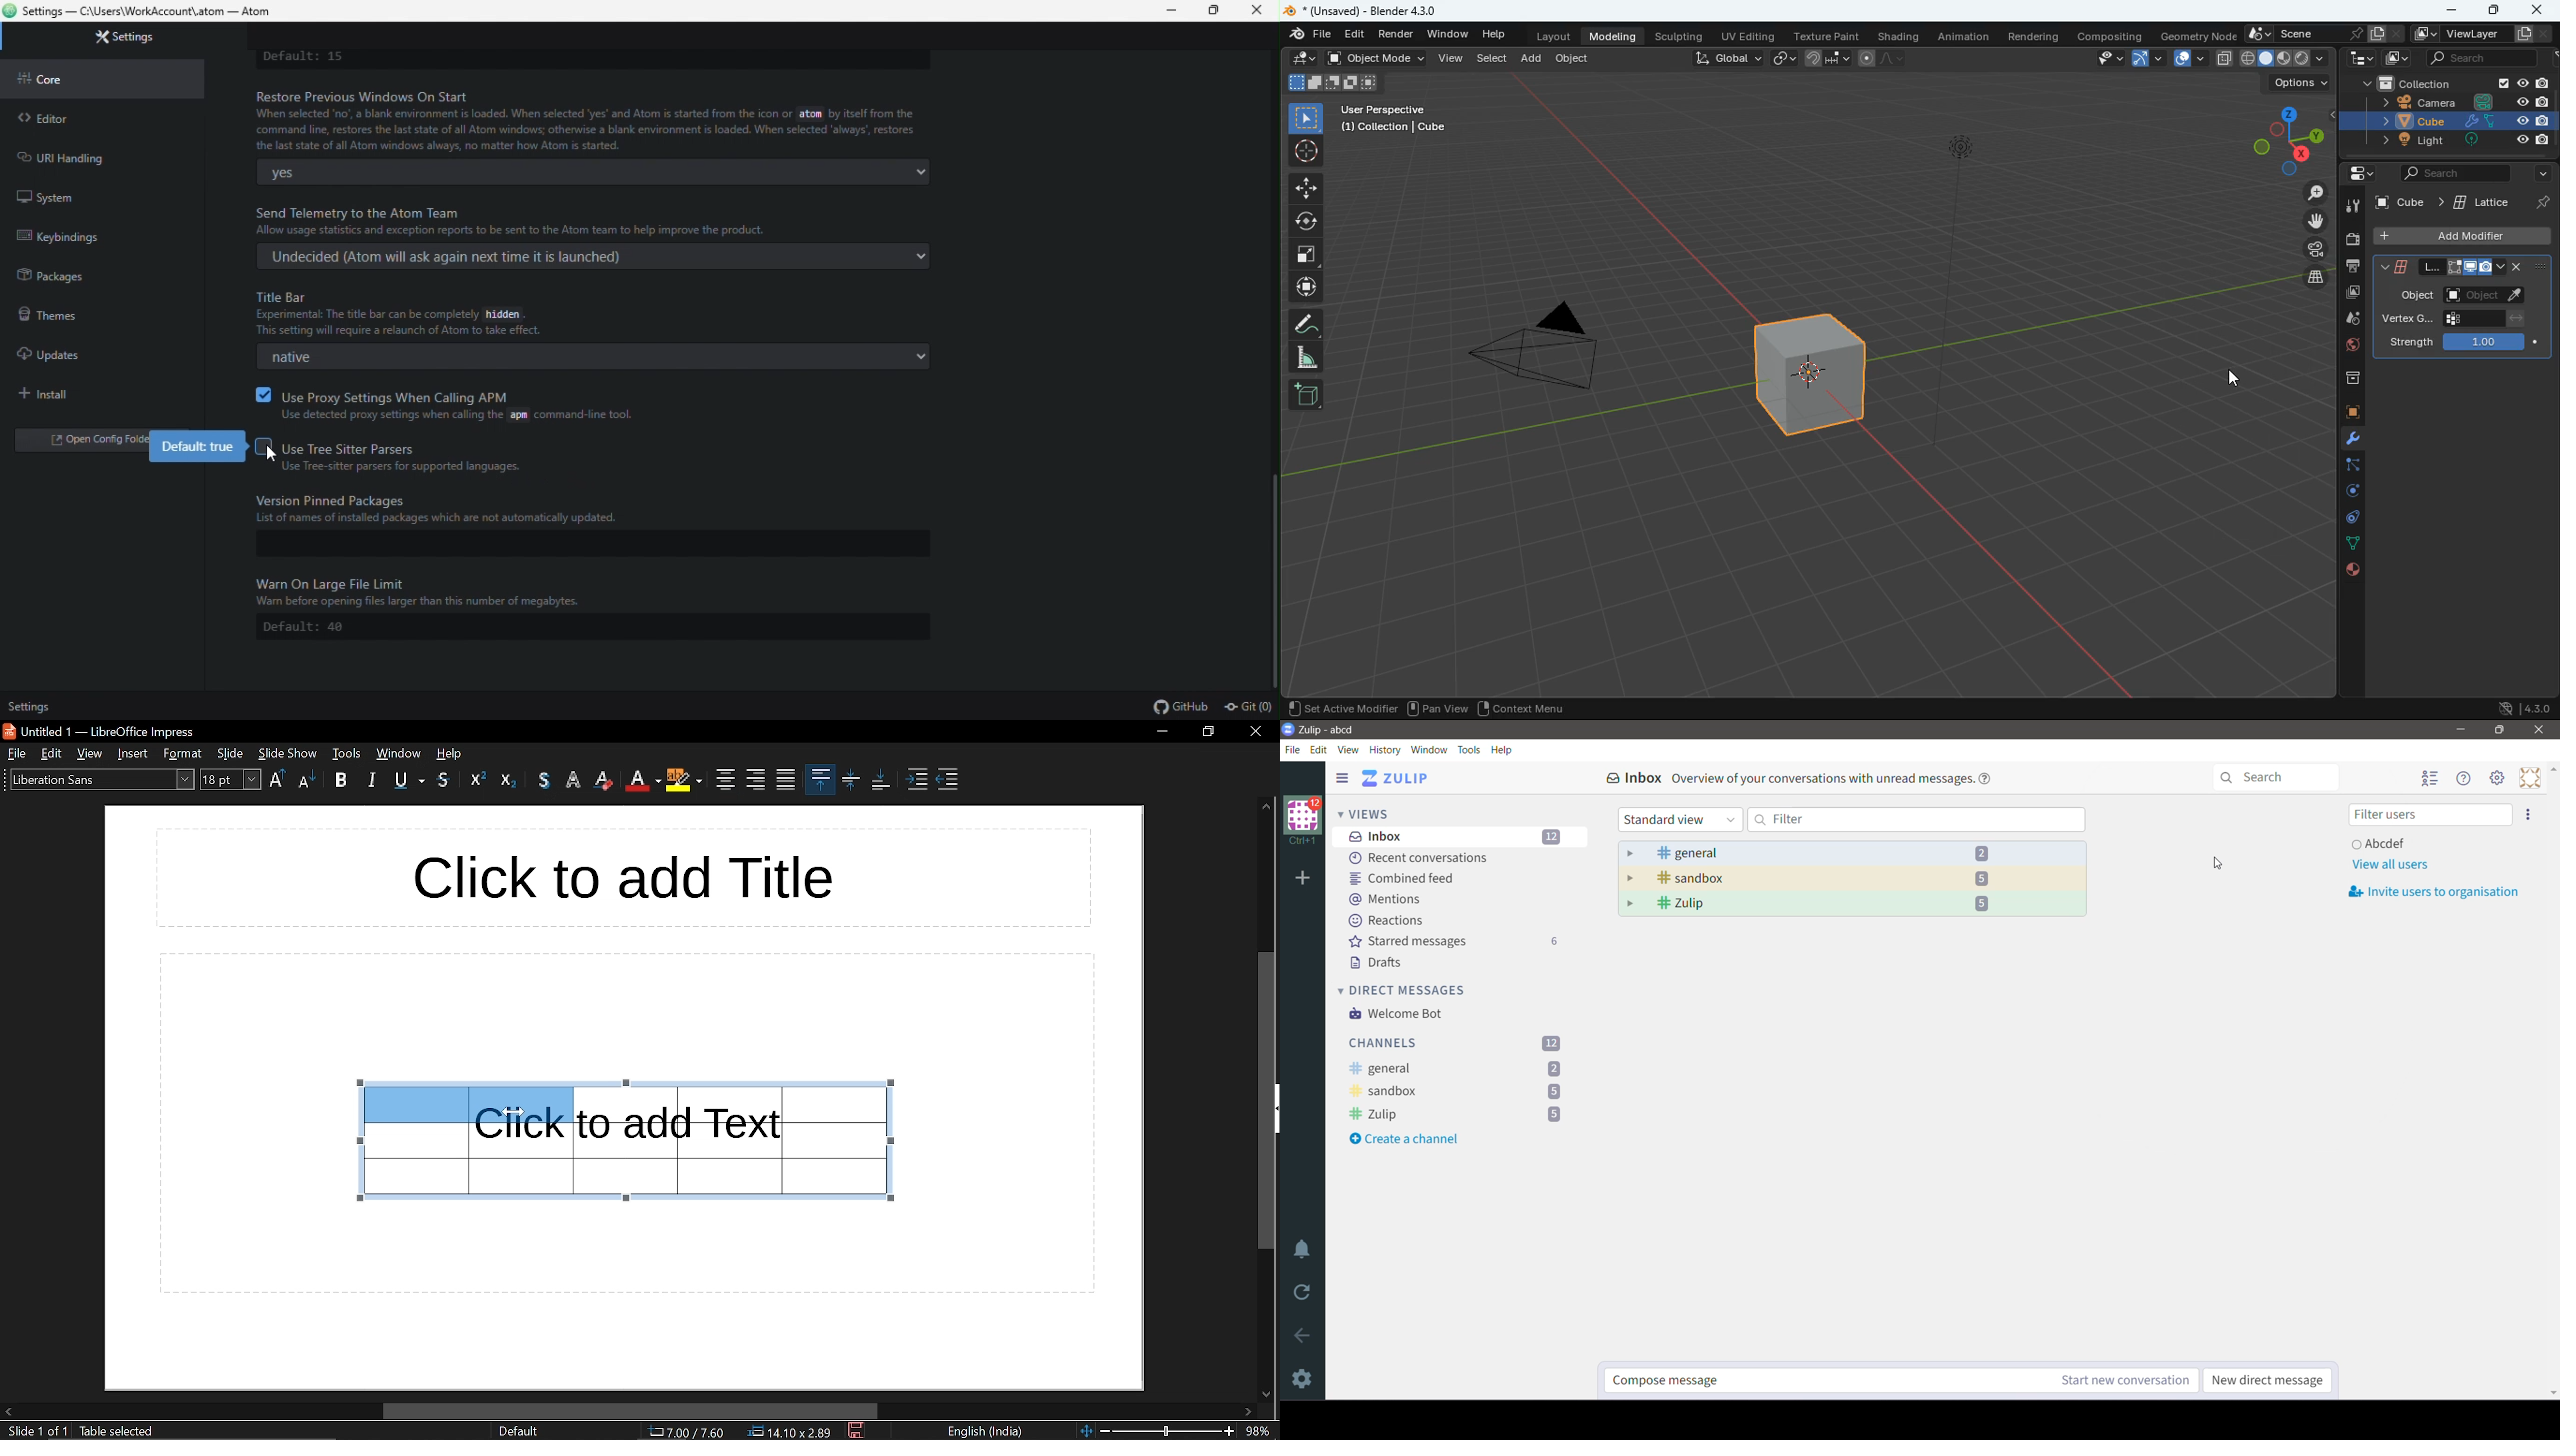 This screenshot has width=2576, height=1456. What do you see at coordinates (723, 780) in the screenshot?
I see `center` at bounding box center [723, 780].